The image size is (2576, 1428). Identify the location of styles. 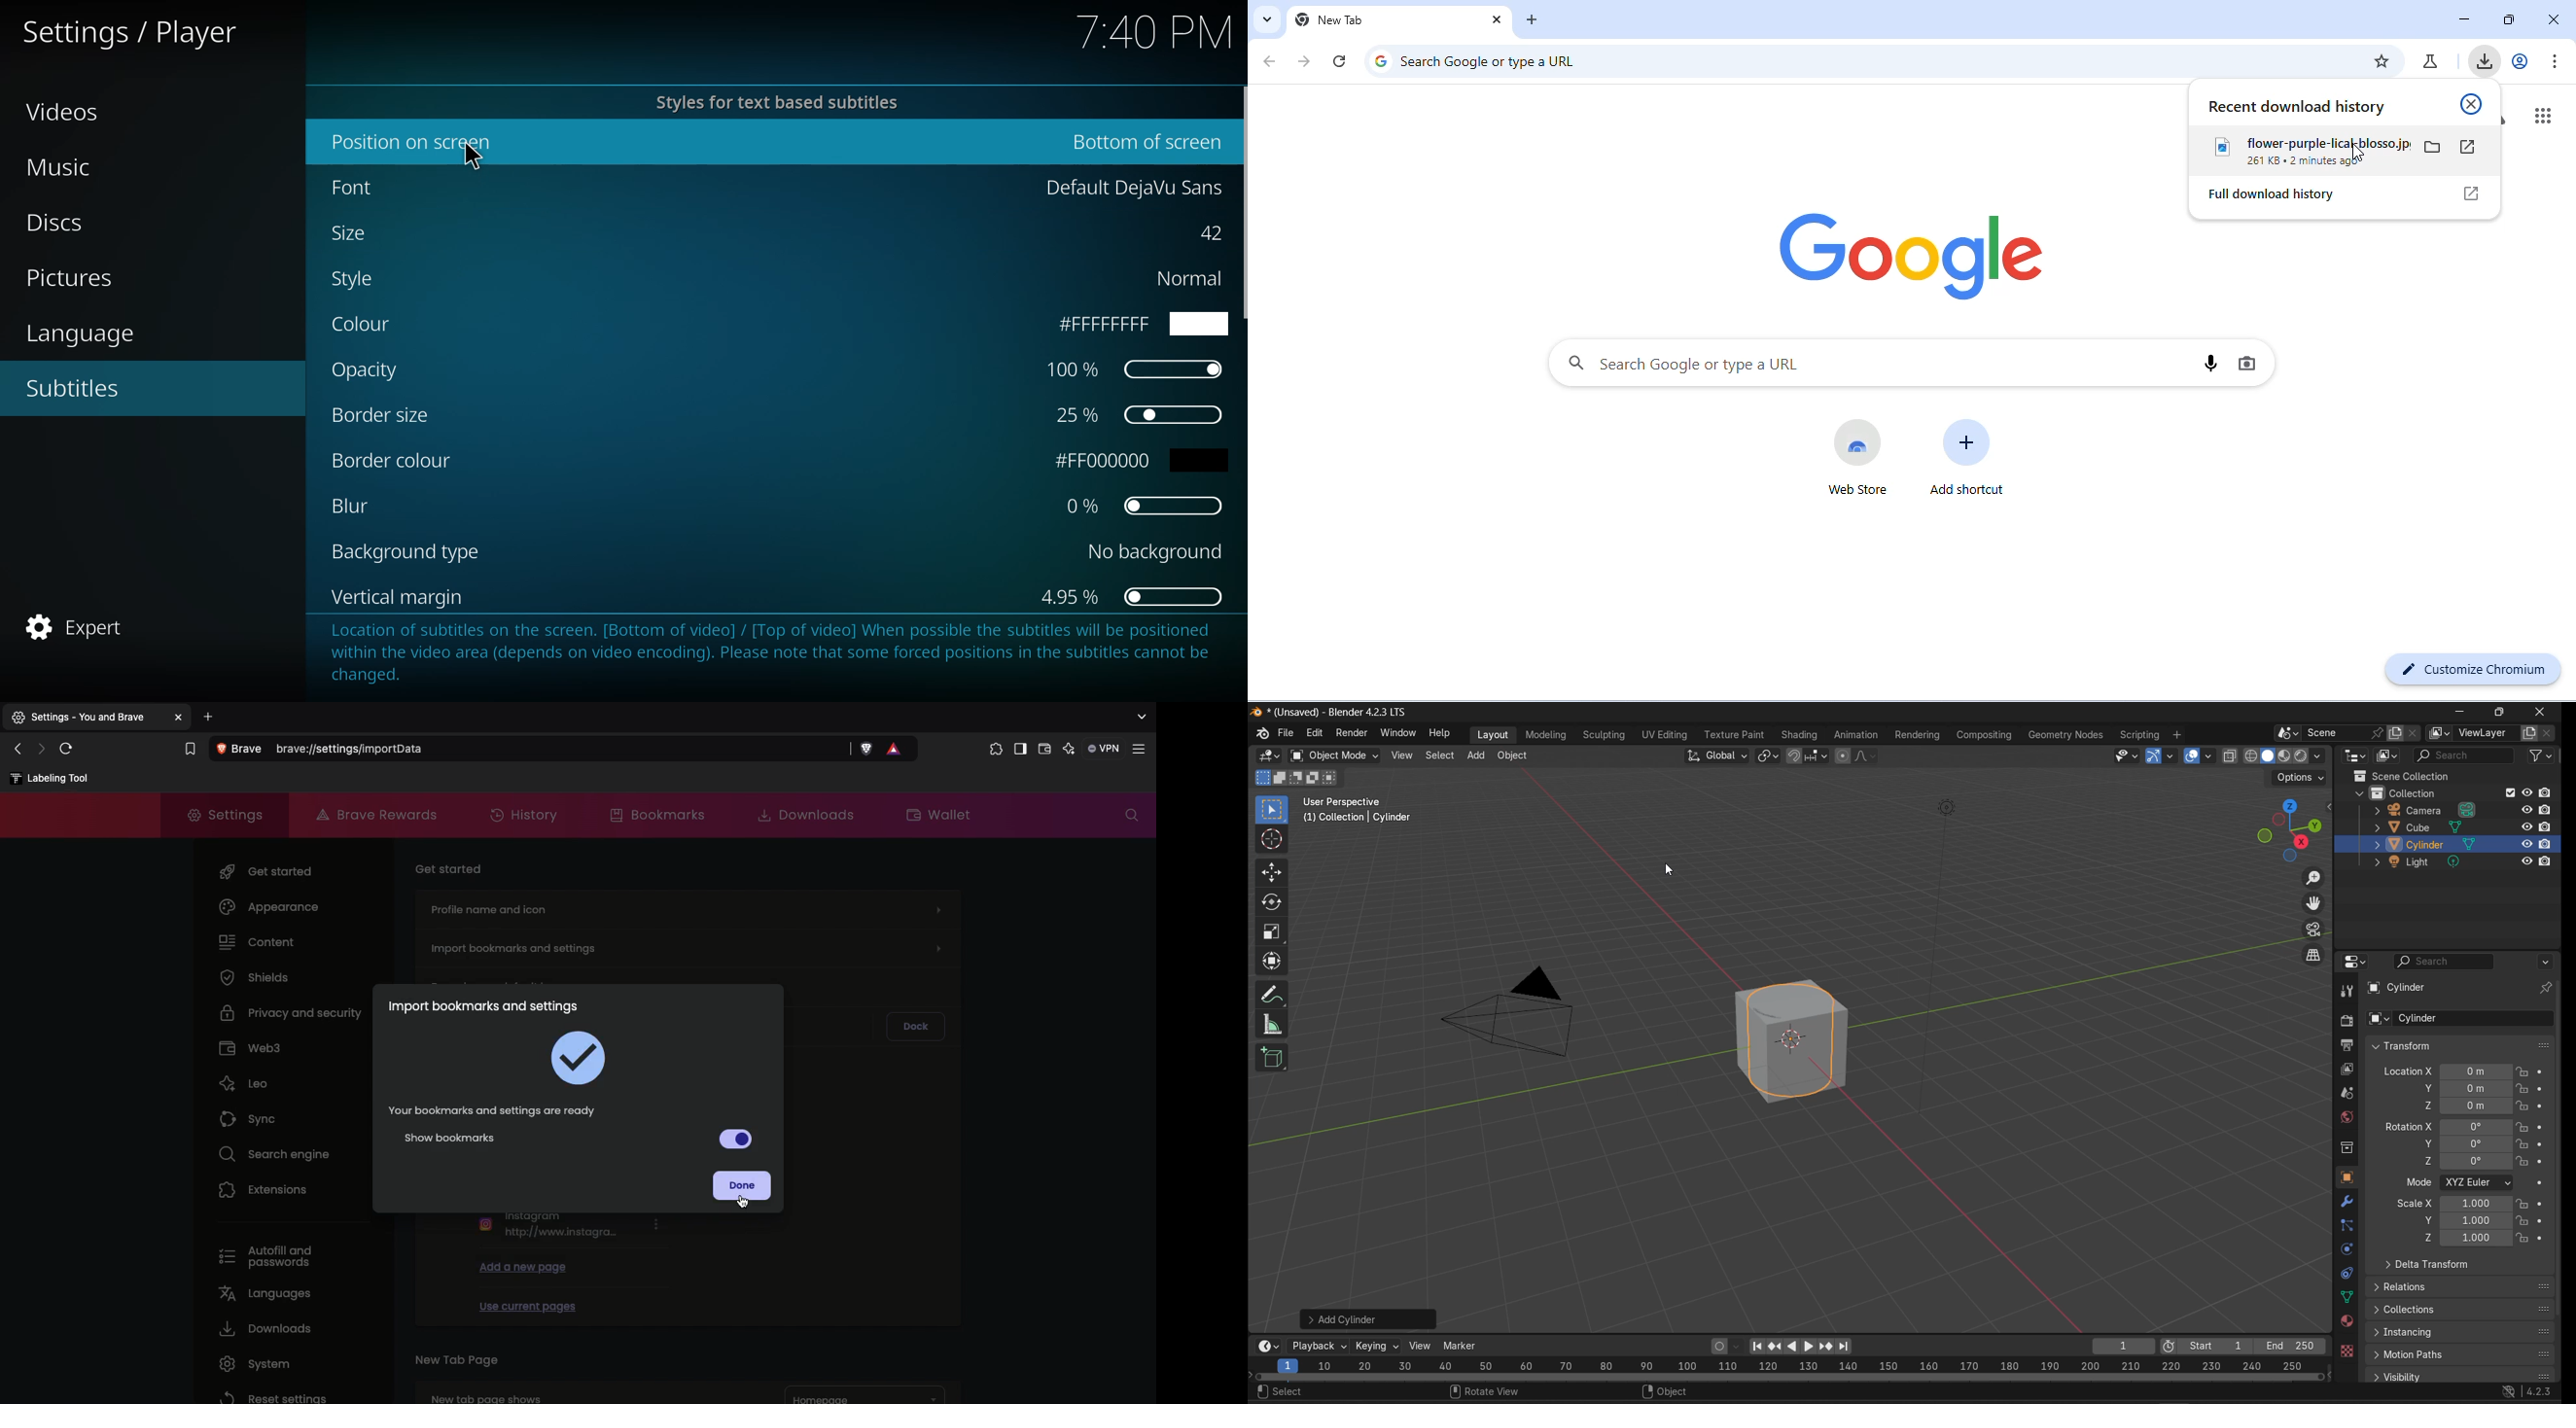
(773, 102).